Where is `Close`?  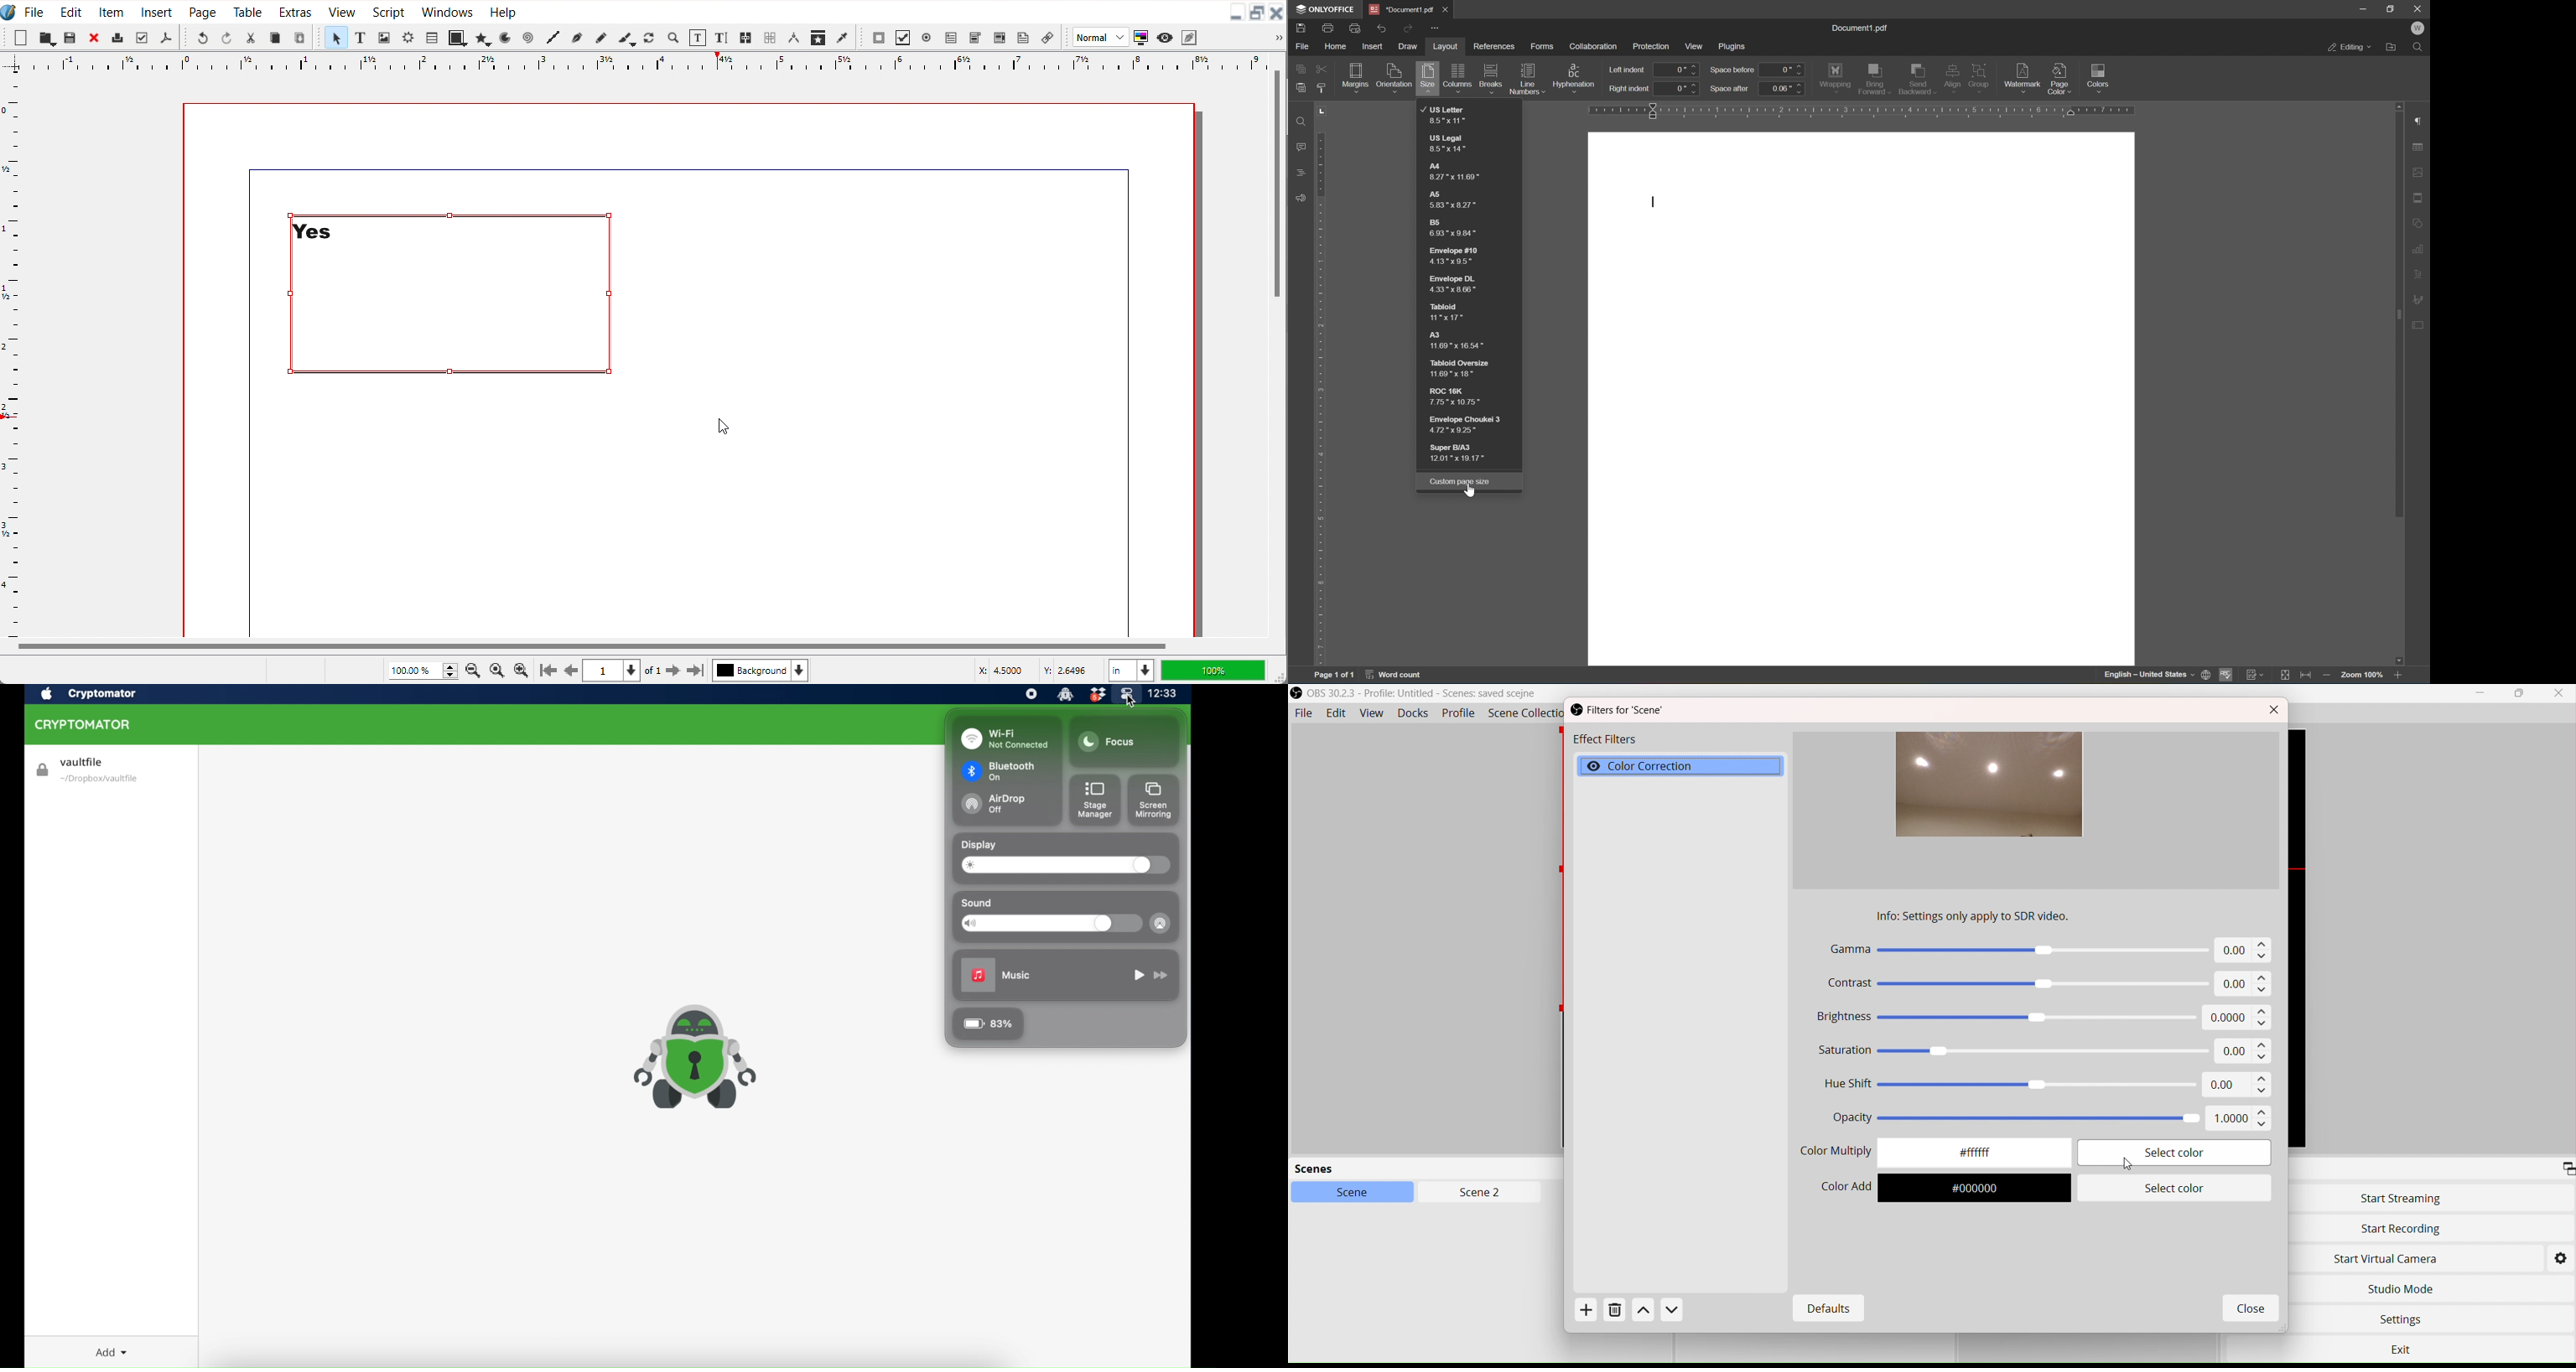 Close is located at coordinates (1277, 13).